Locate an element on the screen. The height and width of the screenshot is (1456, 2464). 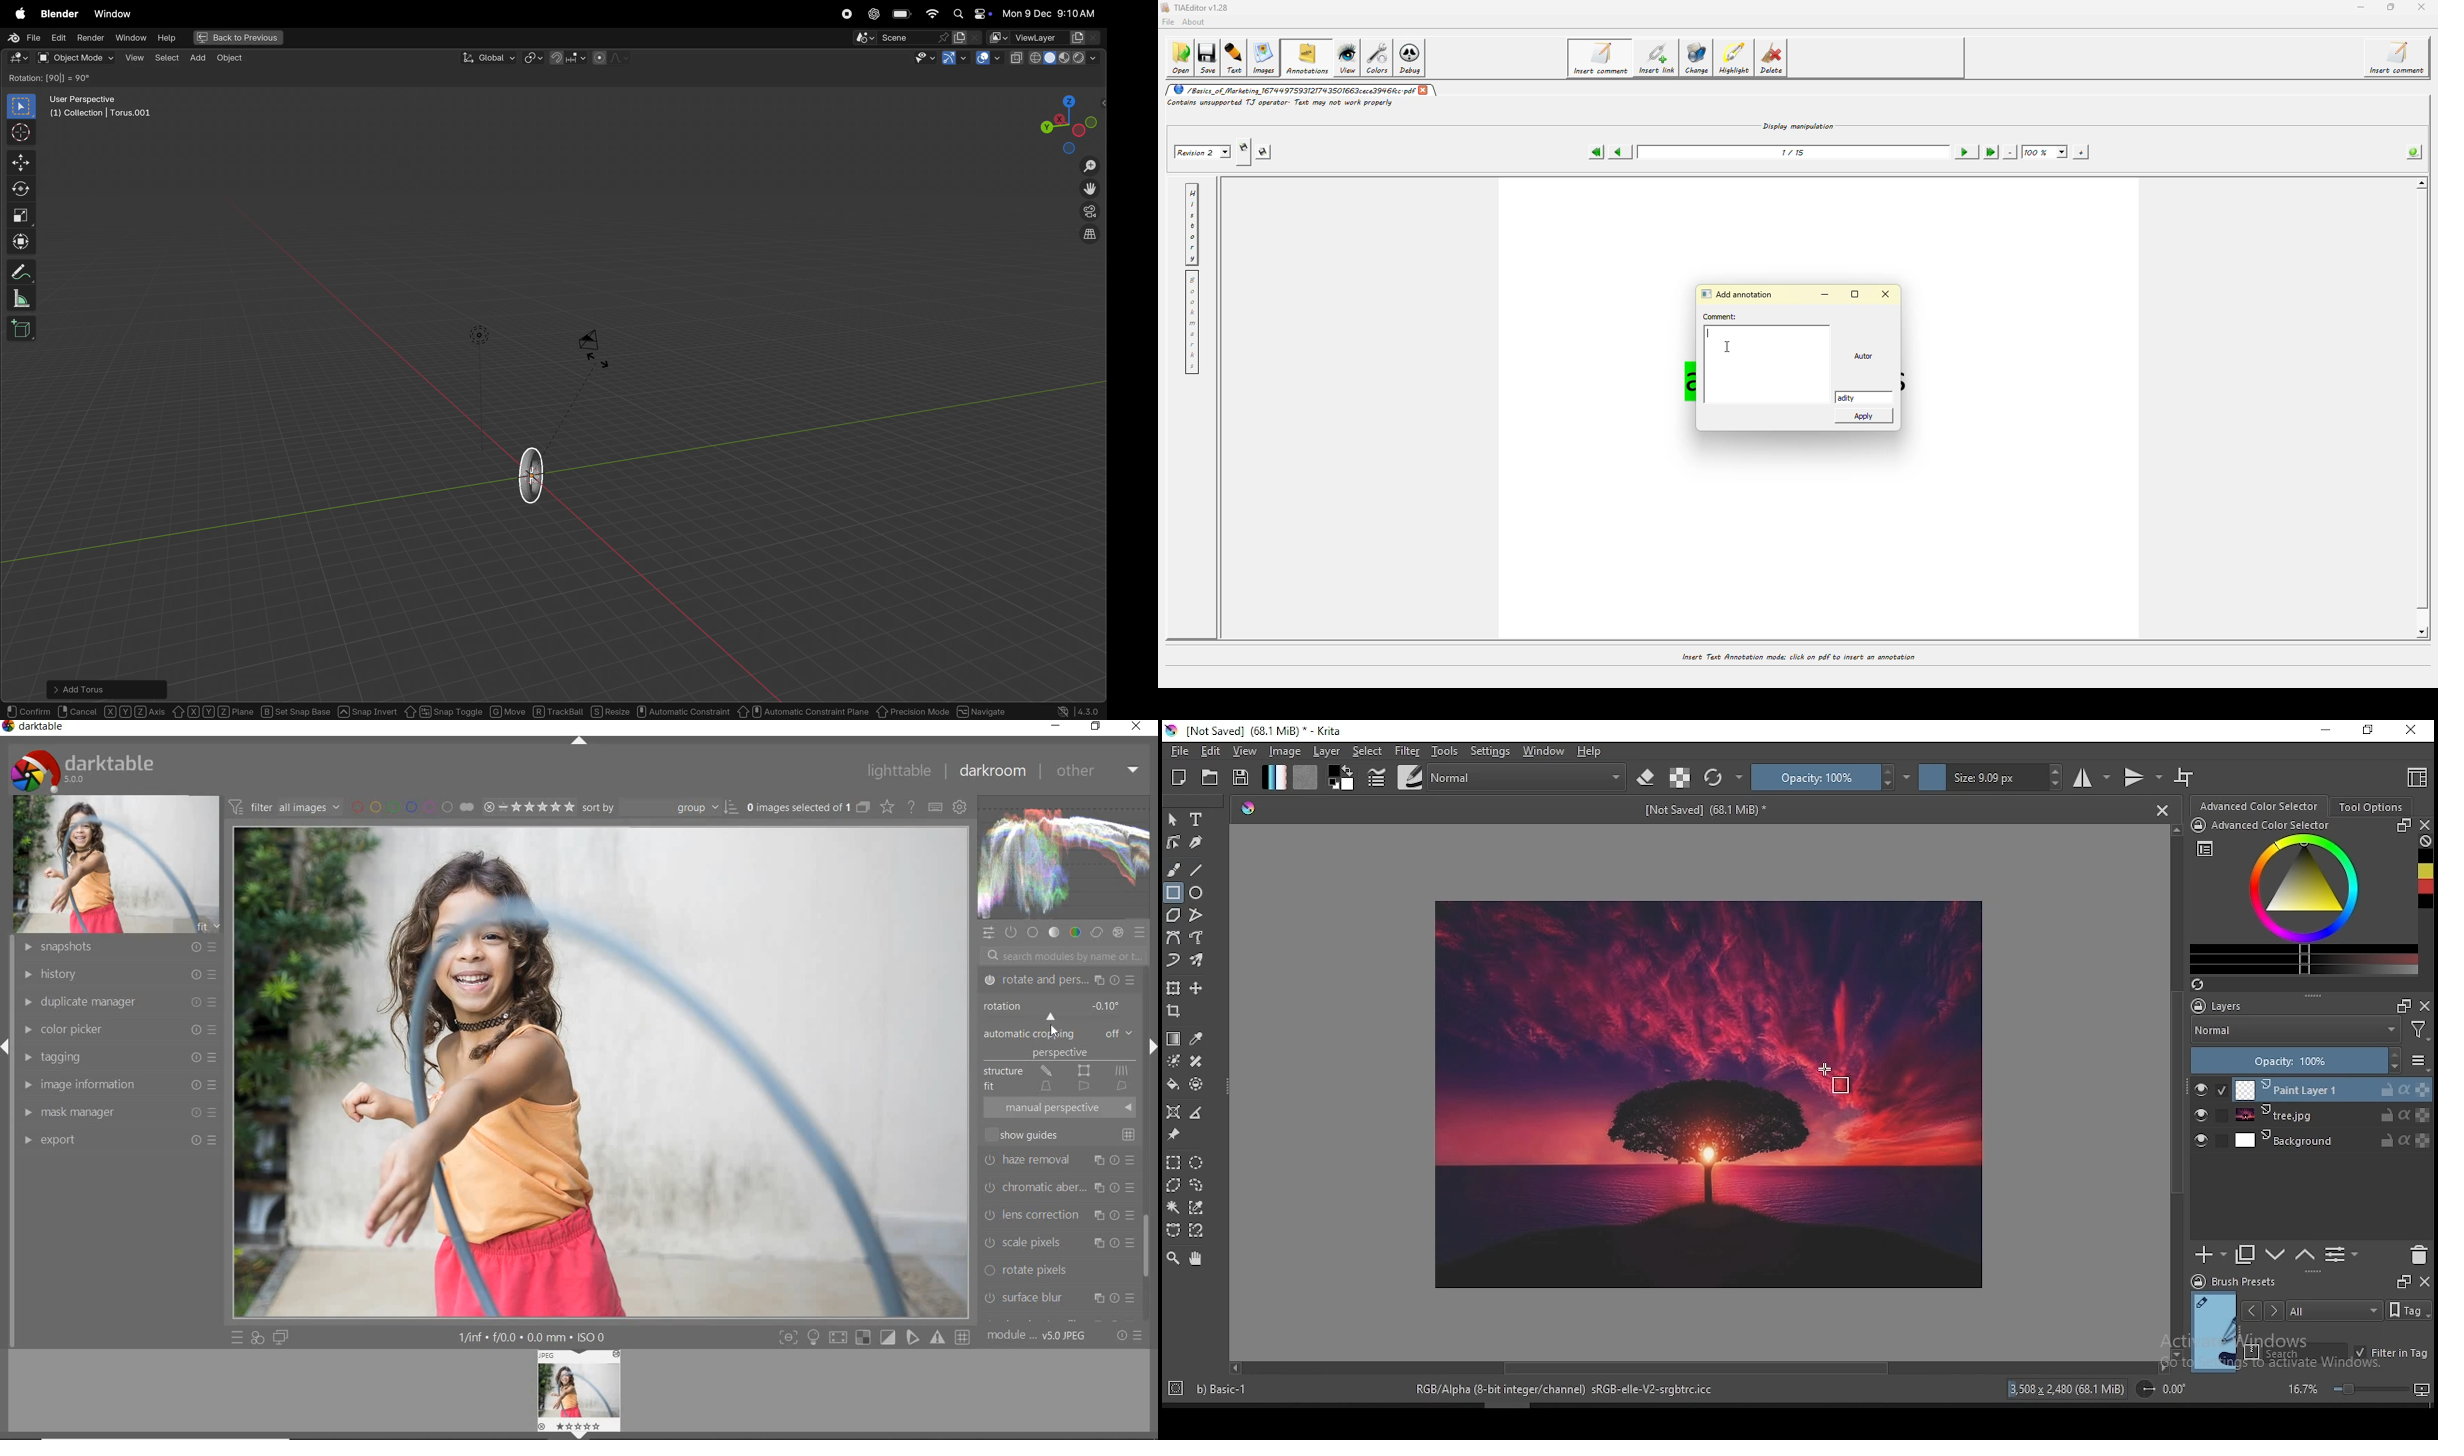
image information is located at coordinates (119, 1086).